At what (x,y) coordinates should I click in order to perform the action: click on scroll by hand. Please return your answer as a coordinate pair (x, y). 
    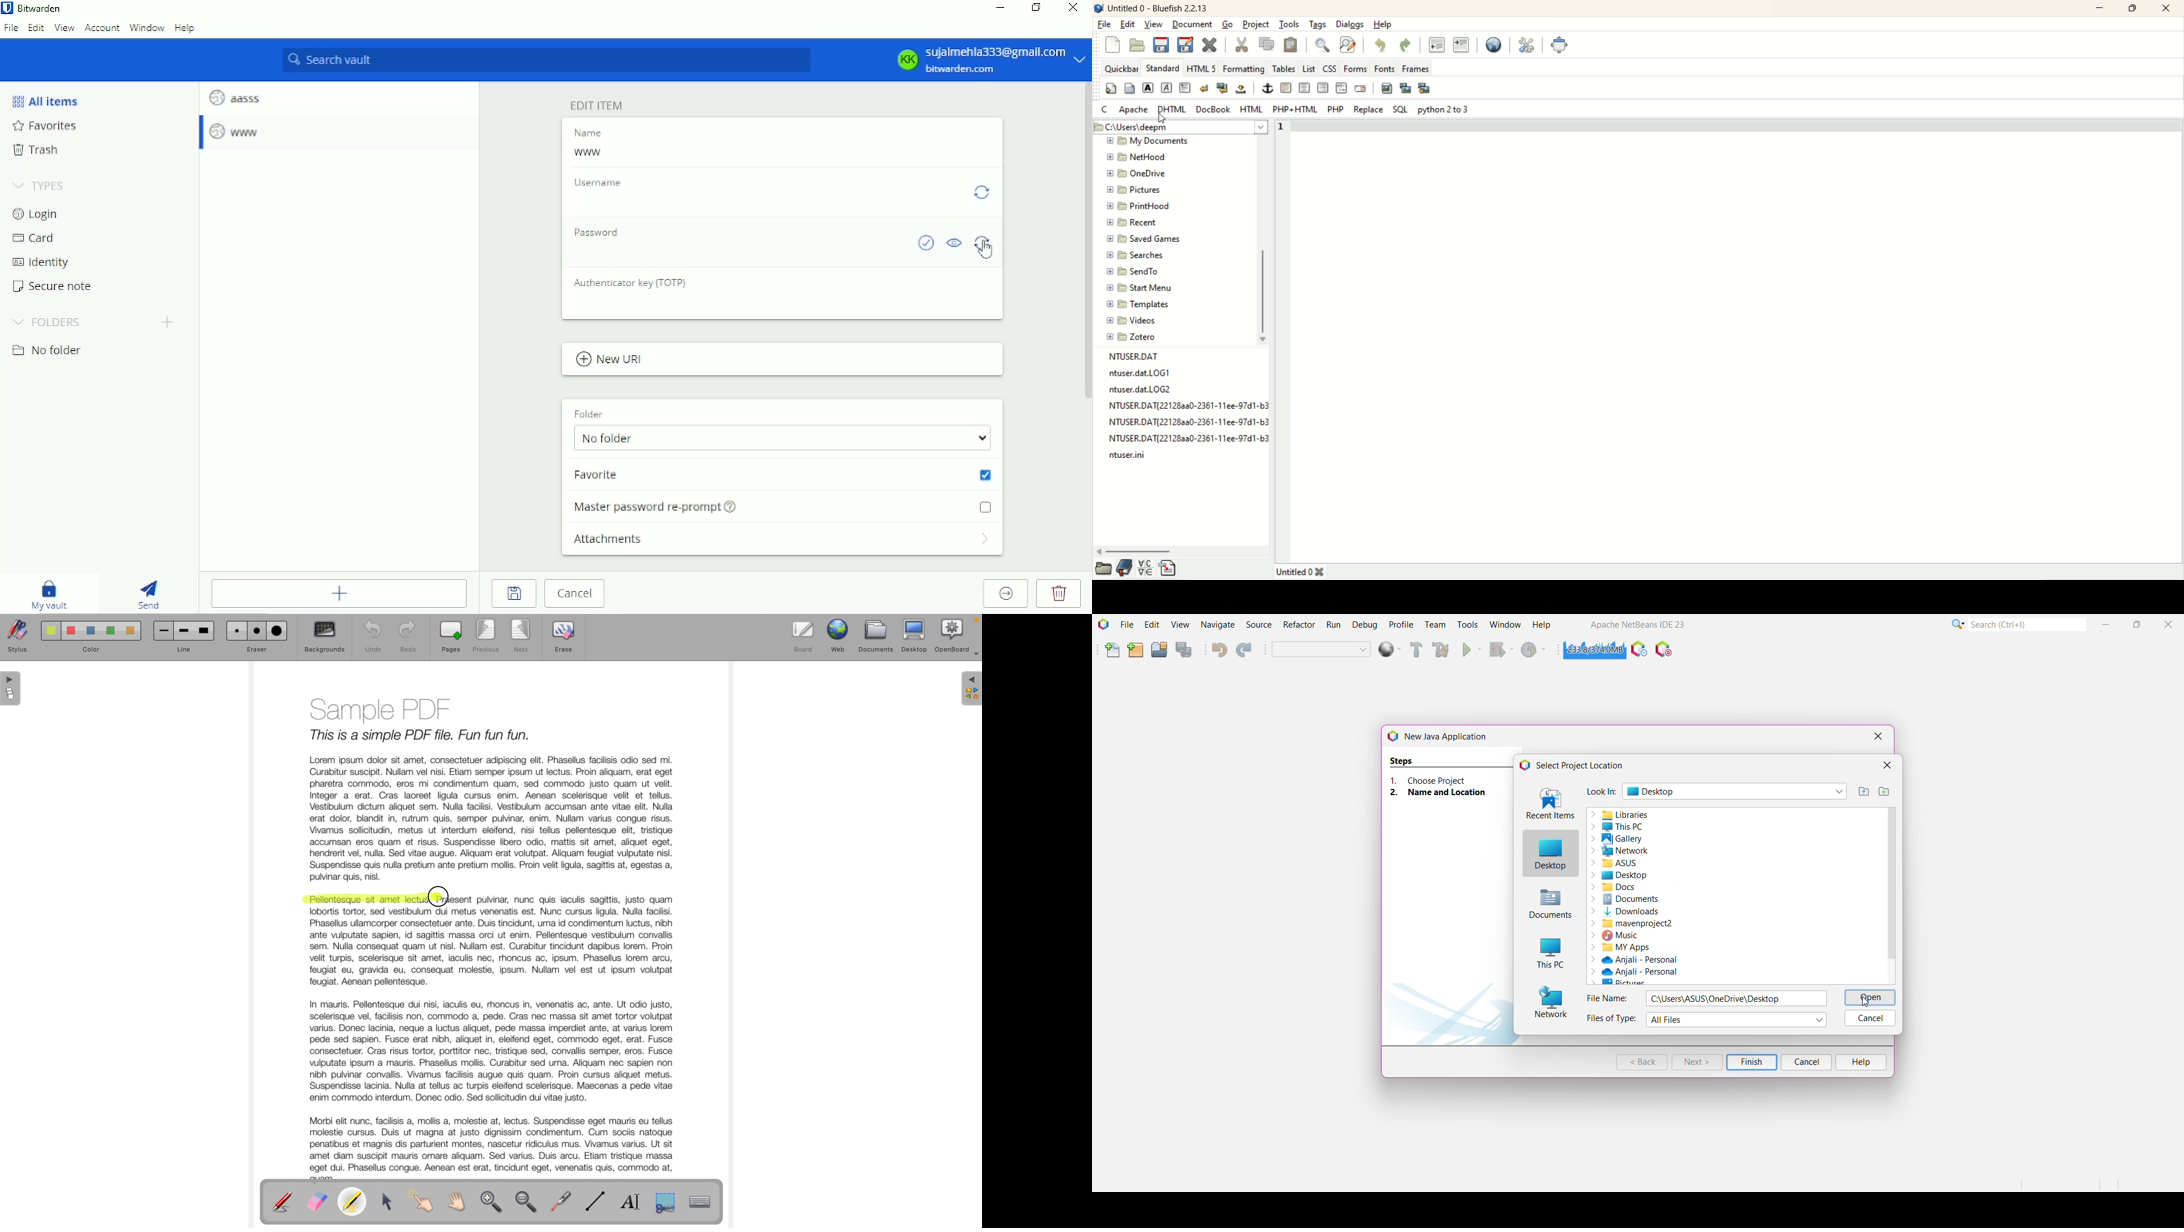
    Looking at the image, I should click on (462, 1202).